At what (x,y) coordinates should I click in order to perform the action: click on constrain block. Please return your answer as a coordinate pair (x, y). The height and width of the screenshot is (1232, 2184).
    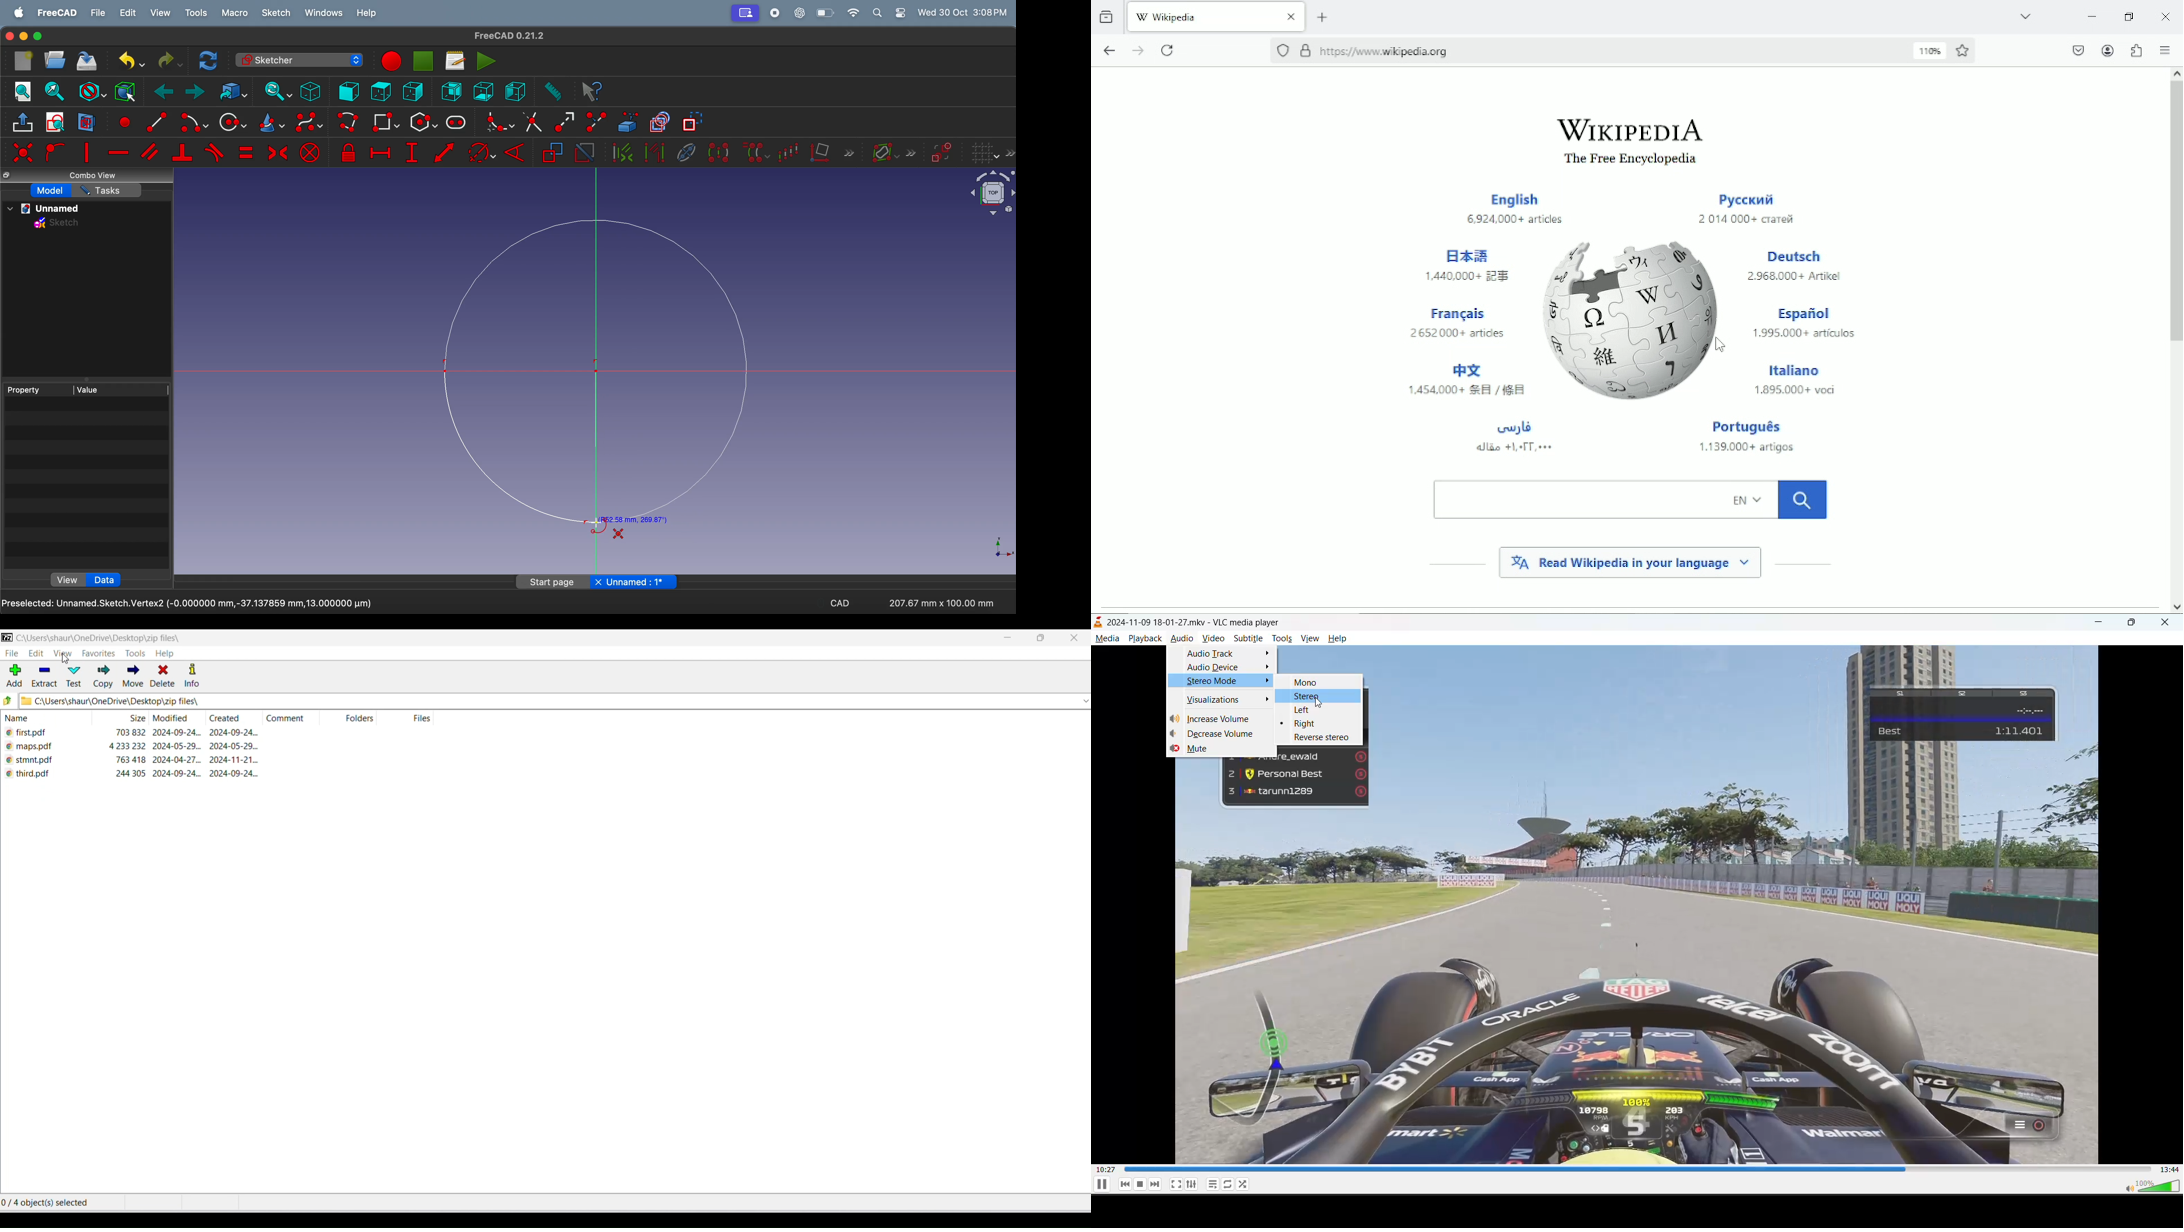
    Looking at the image, I should click on (310, 152).